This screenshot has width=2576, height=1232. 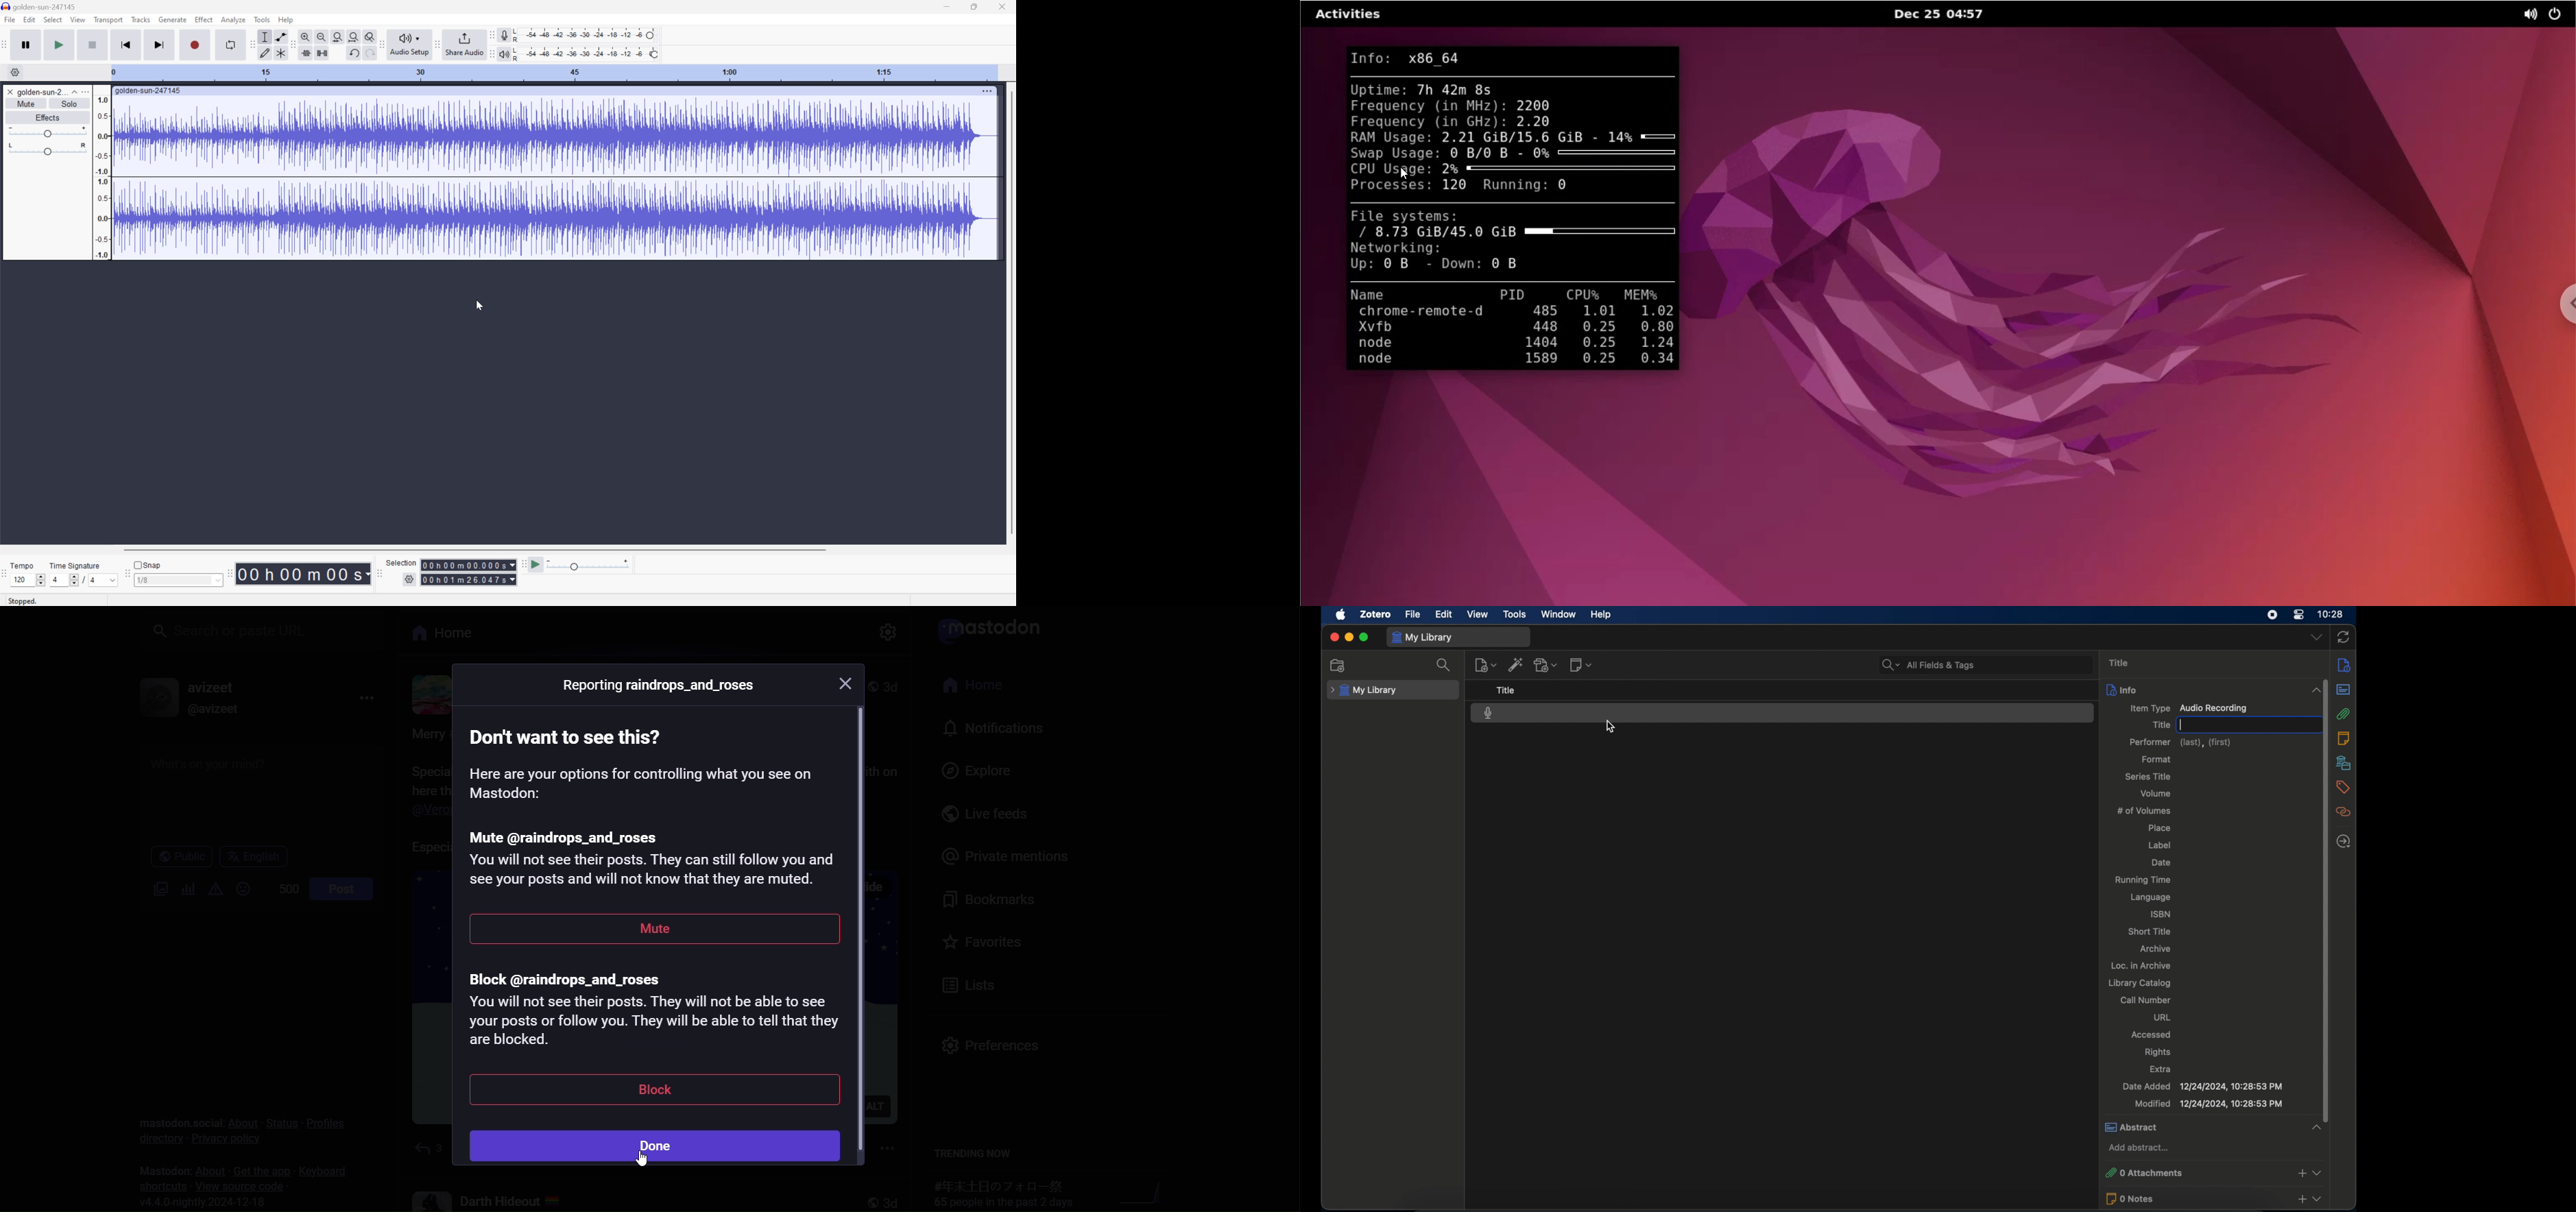 What do you see at coordinates (2345, 788) in the screenshot?
I see `tags` at bounding box center [2345, 788].